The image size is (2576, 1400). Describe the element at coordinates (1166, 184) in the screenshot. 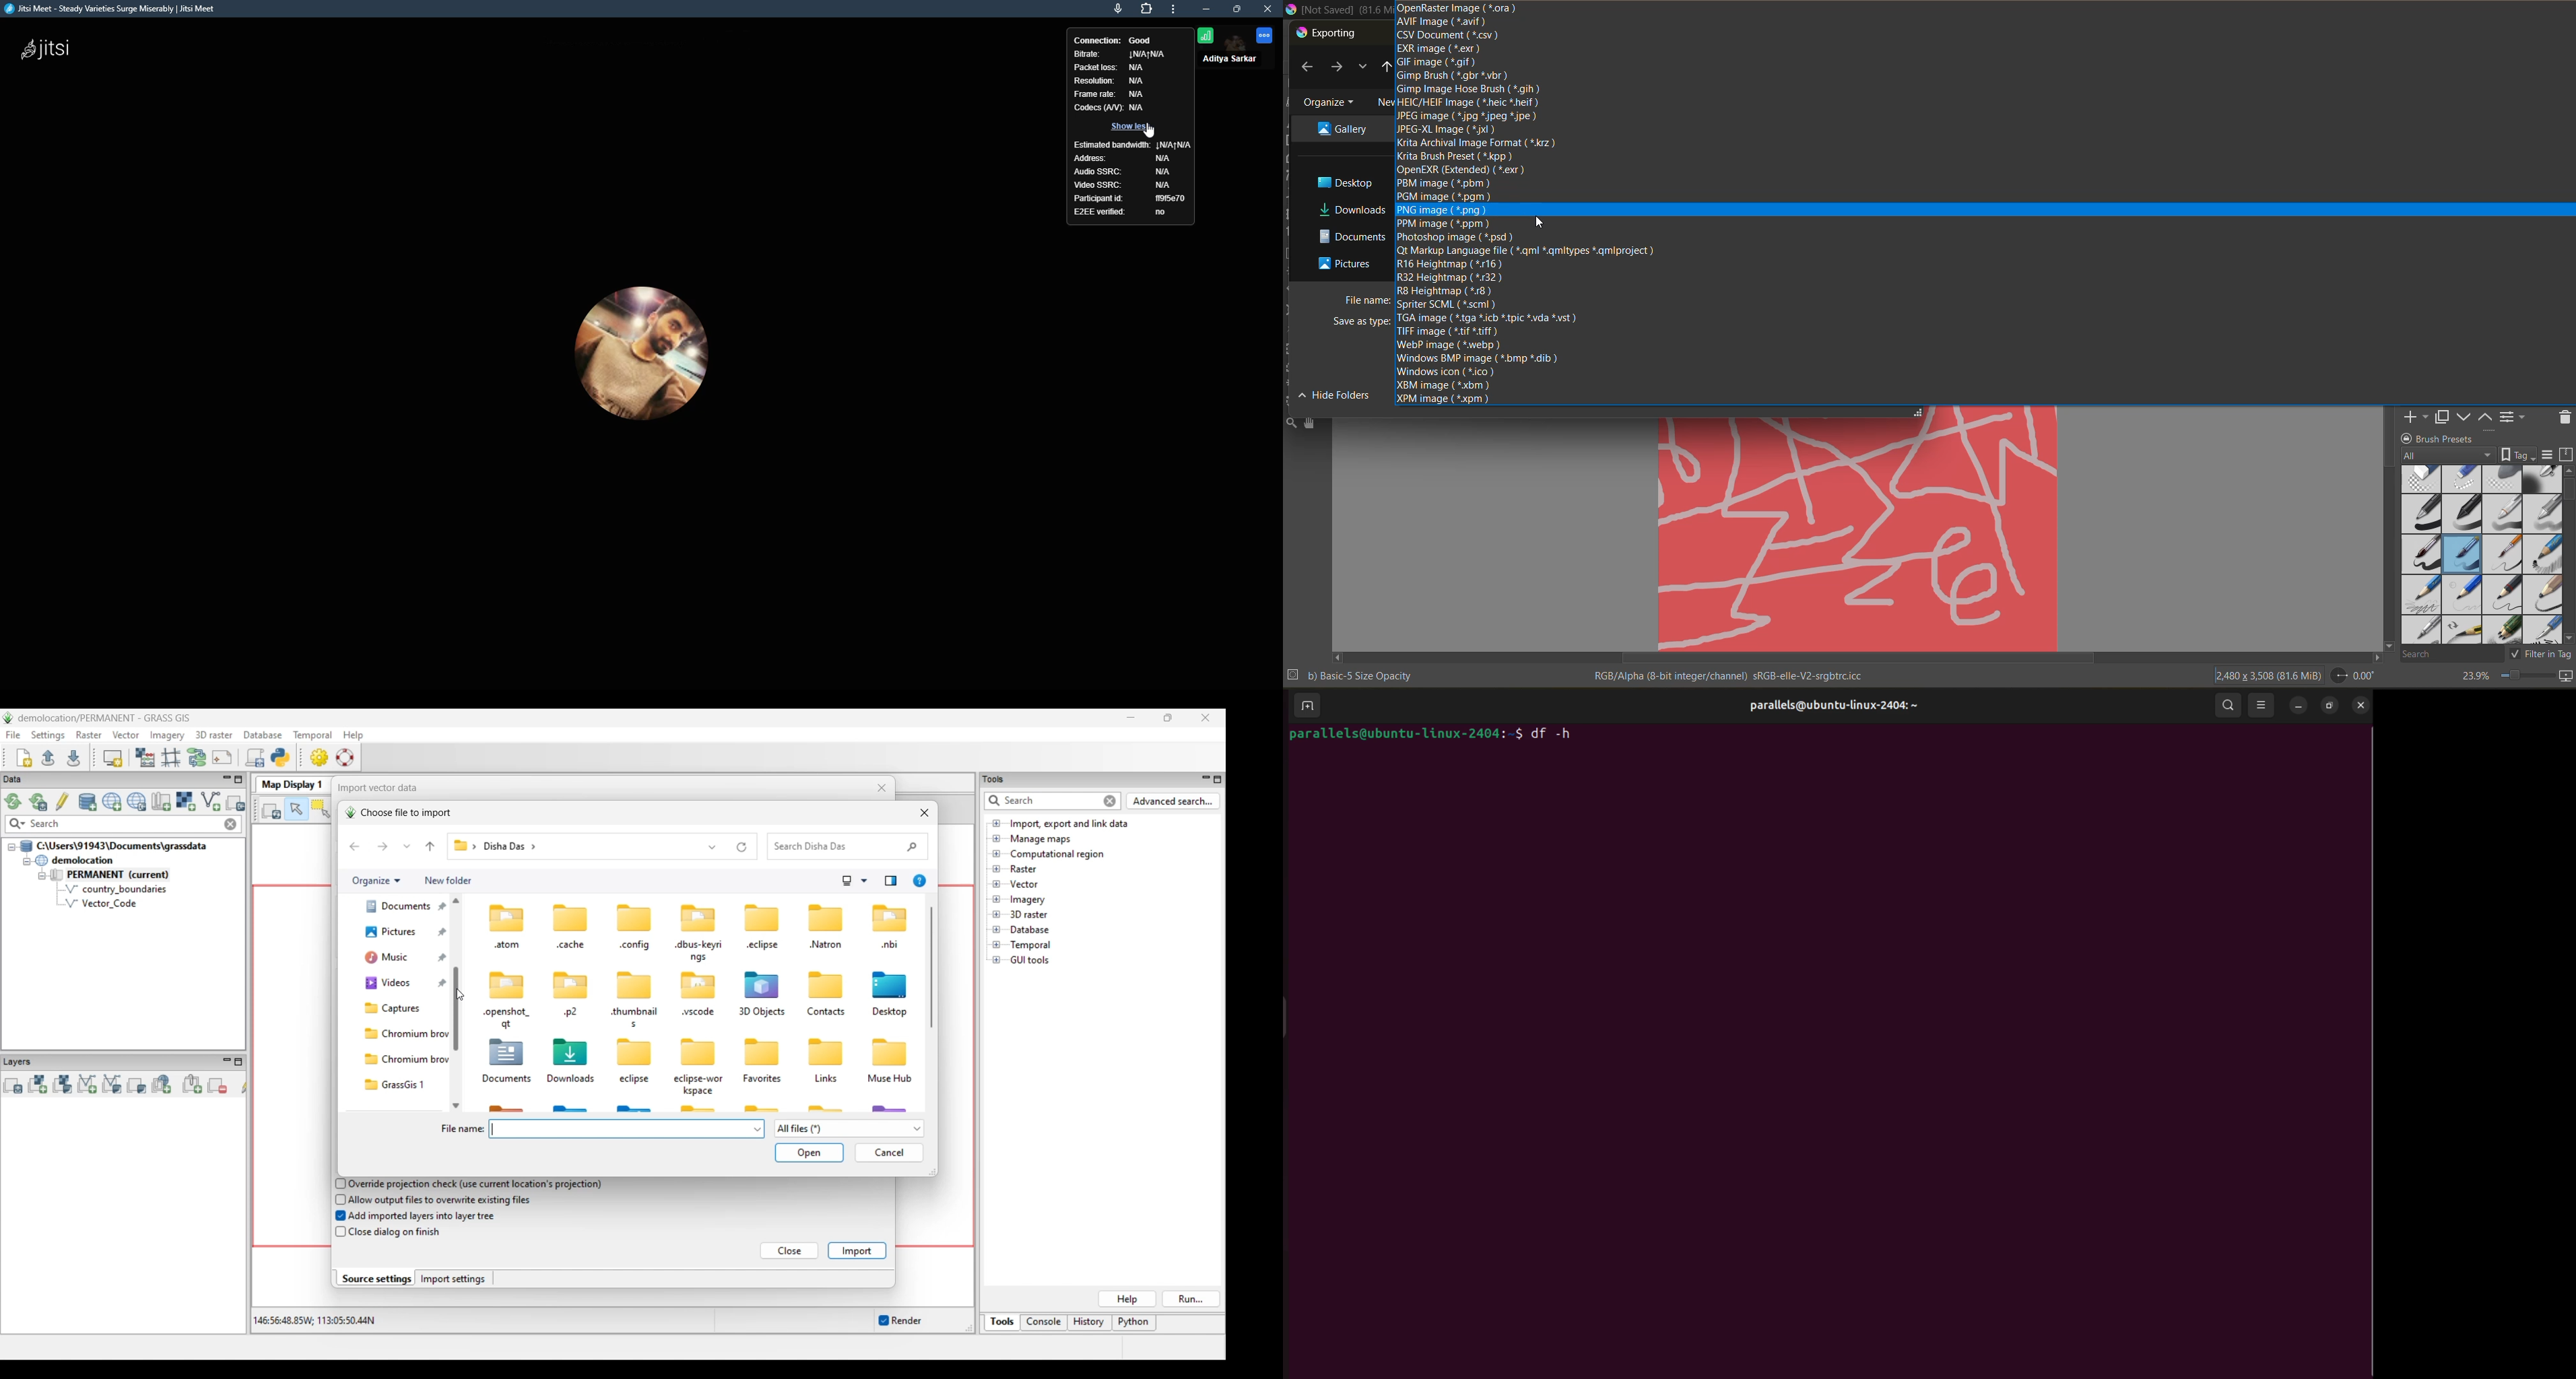

I see `na` at that location.